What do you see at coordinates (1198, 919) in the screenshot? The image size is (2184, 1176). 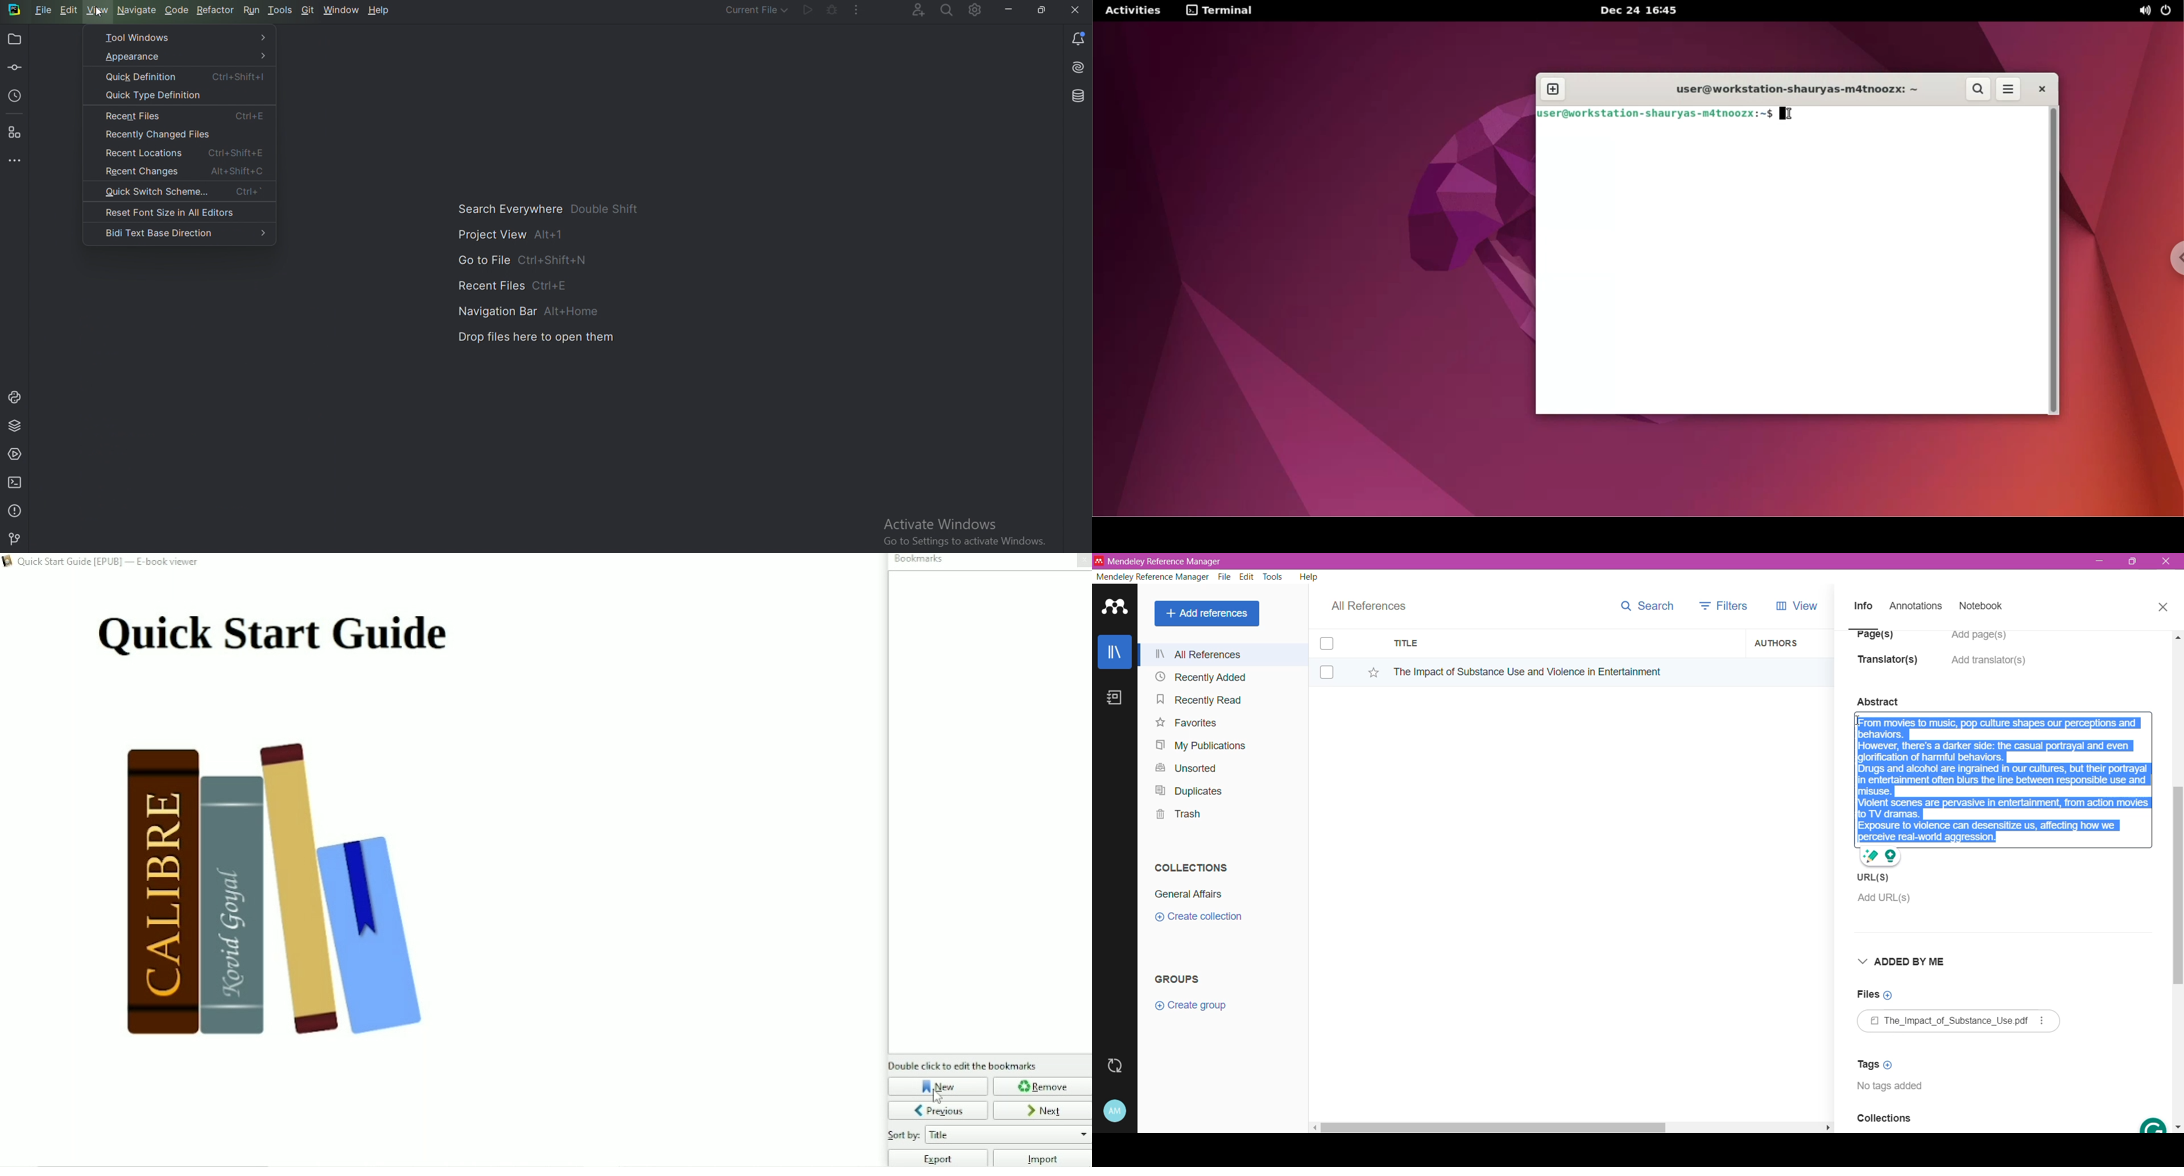 I see `Click to Create Collection` at bounding box center [1198, 919].